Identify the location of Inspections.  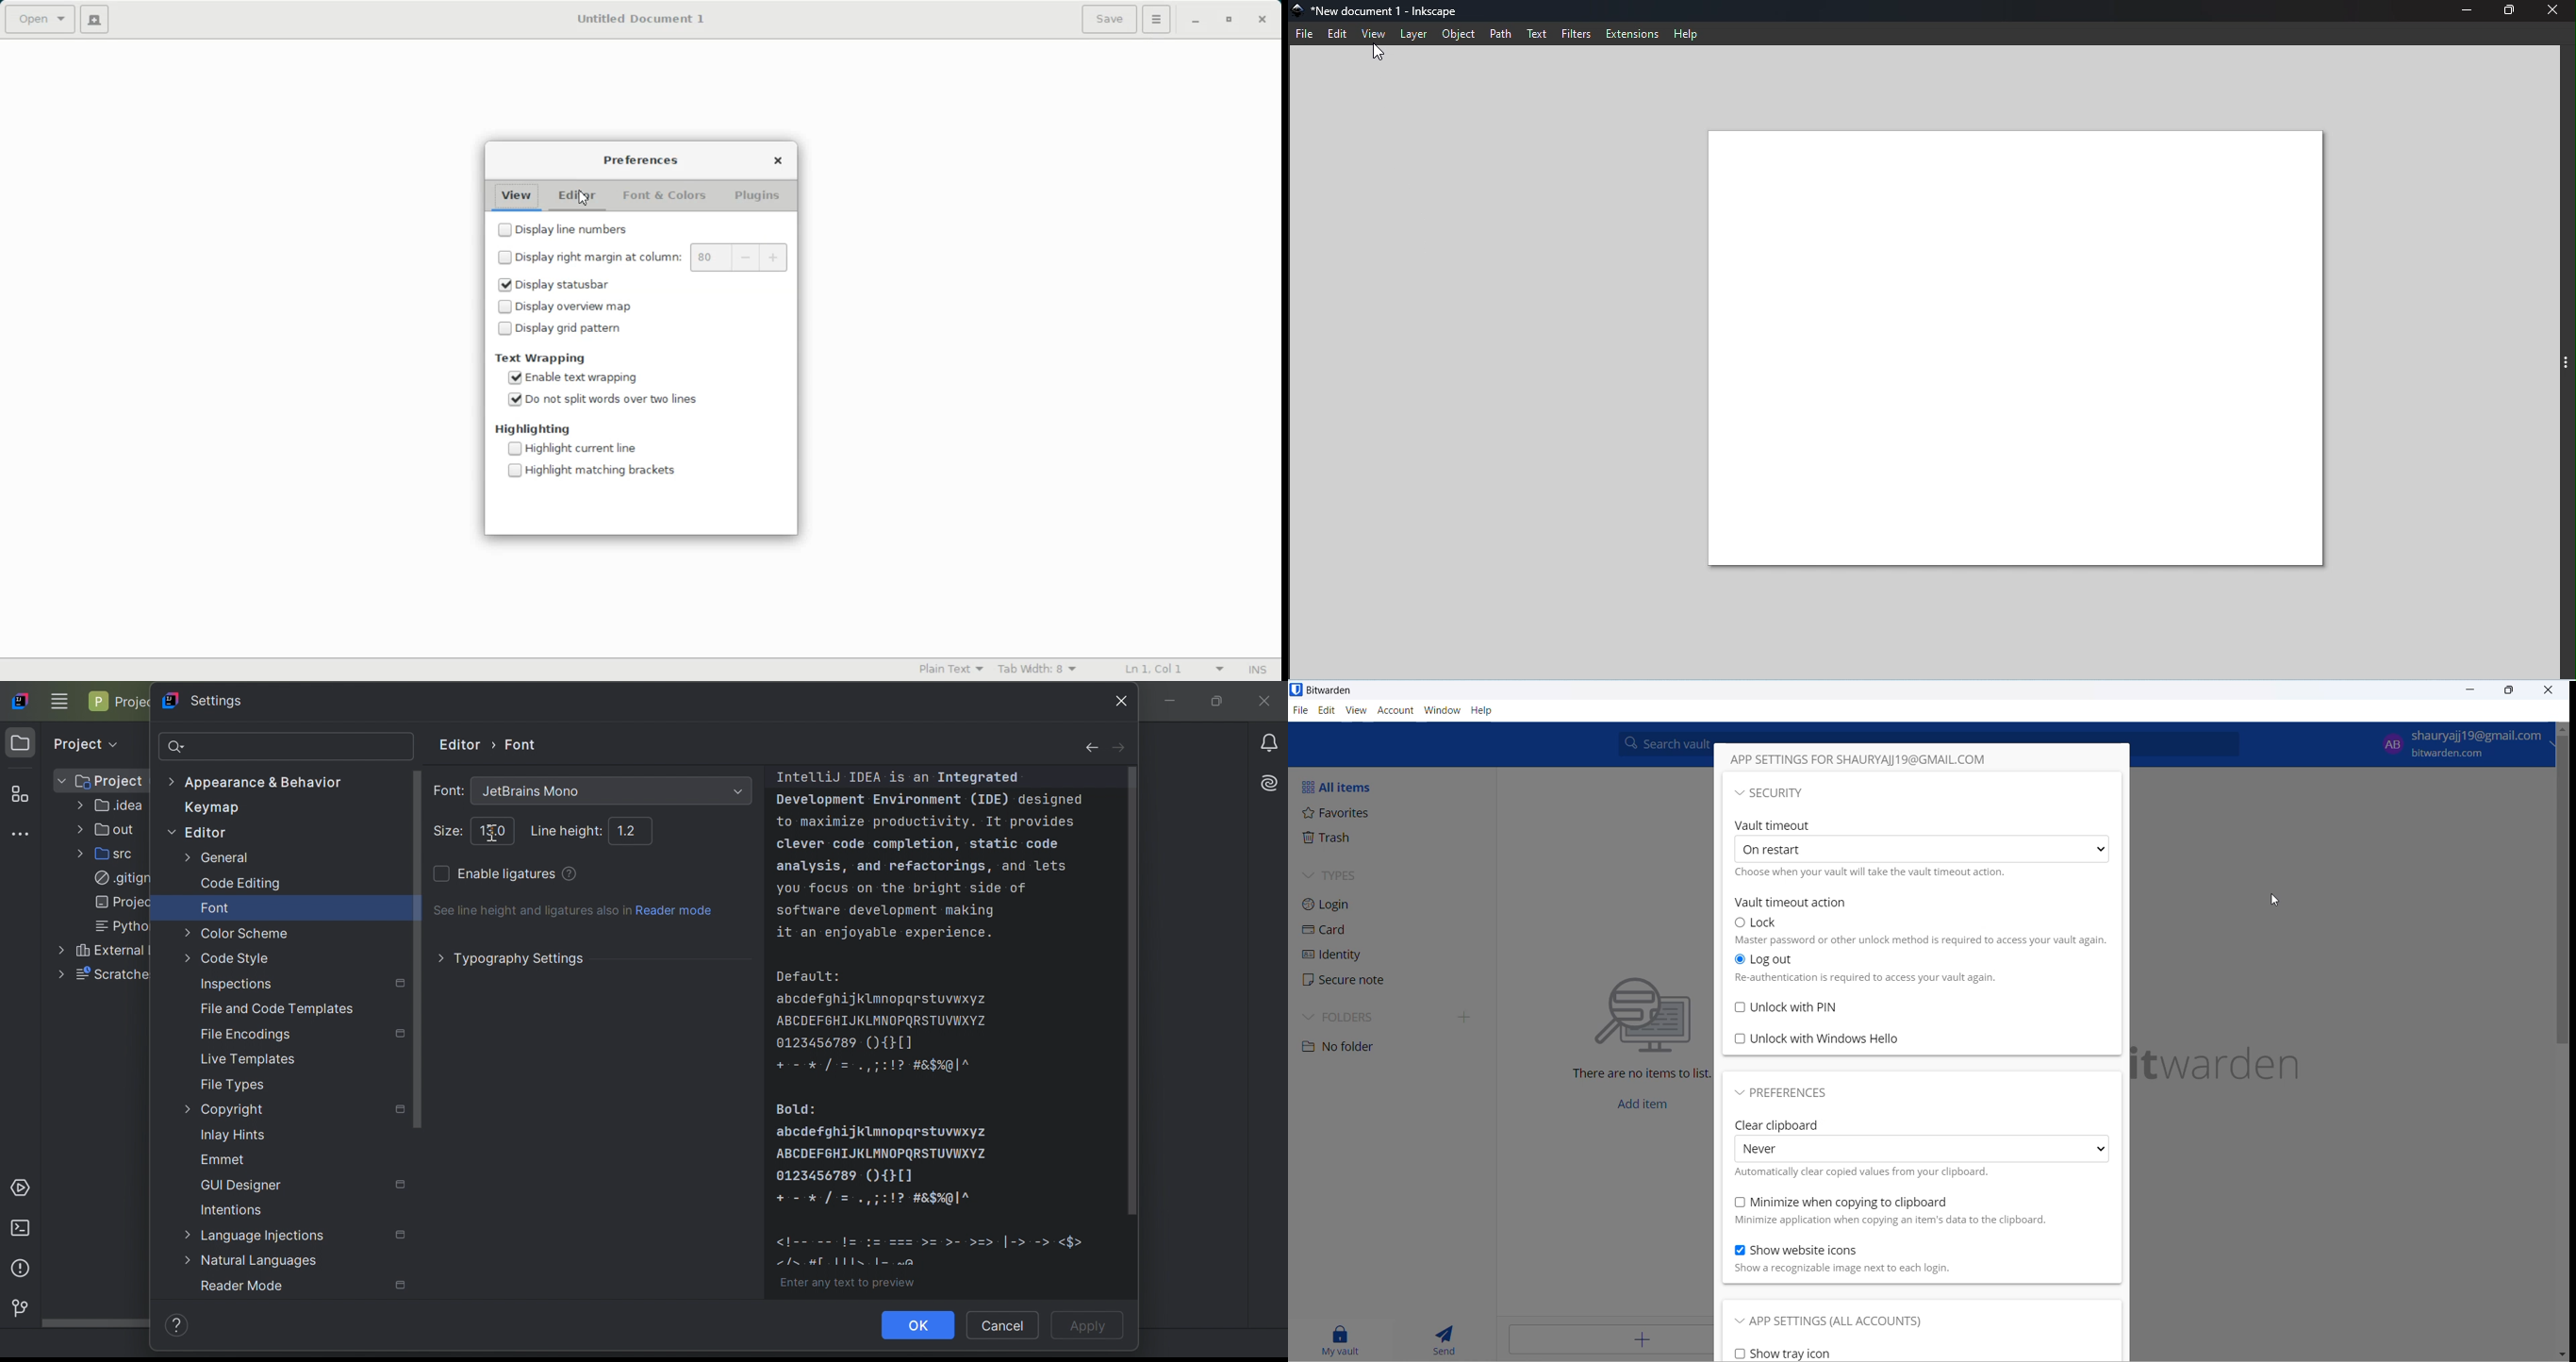
(236, 984).